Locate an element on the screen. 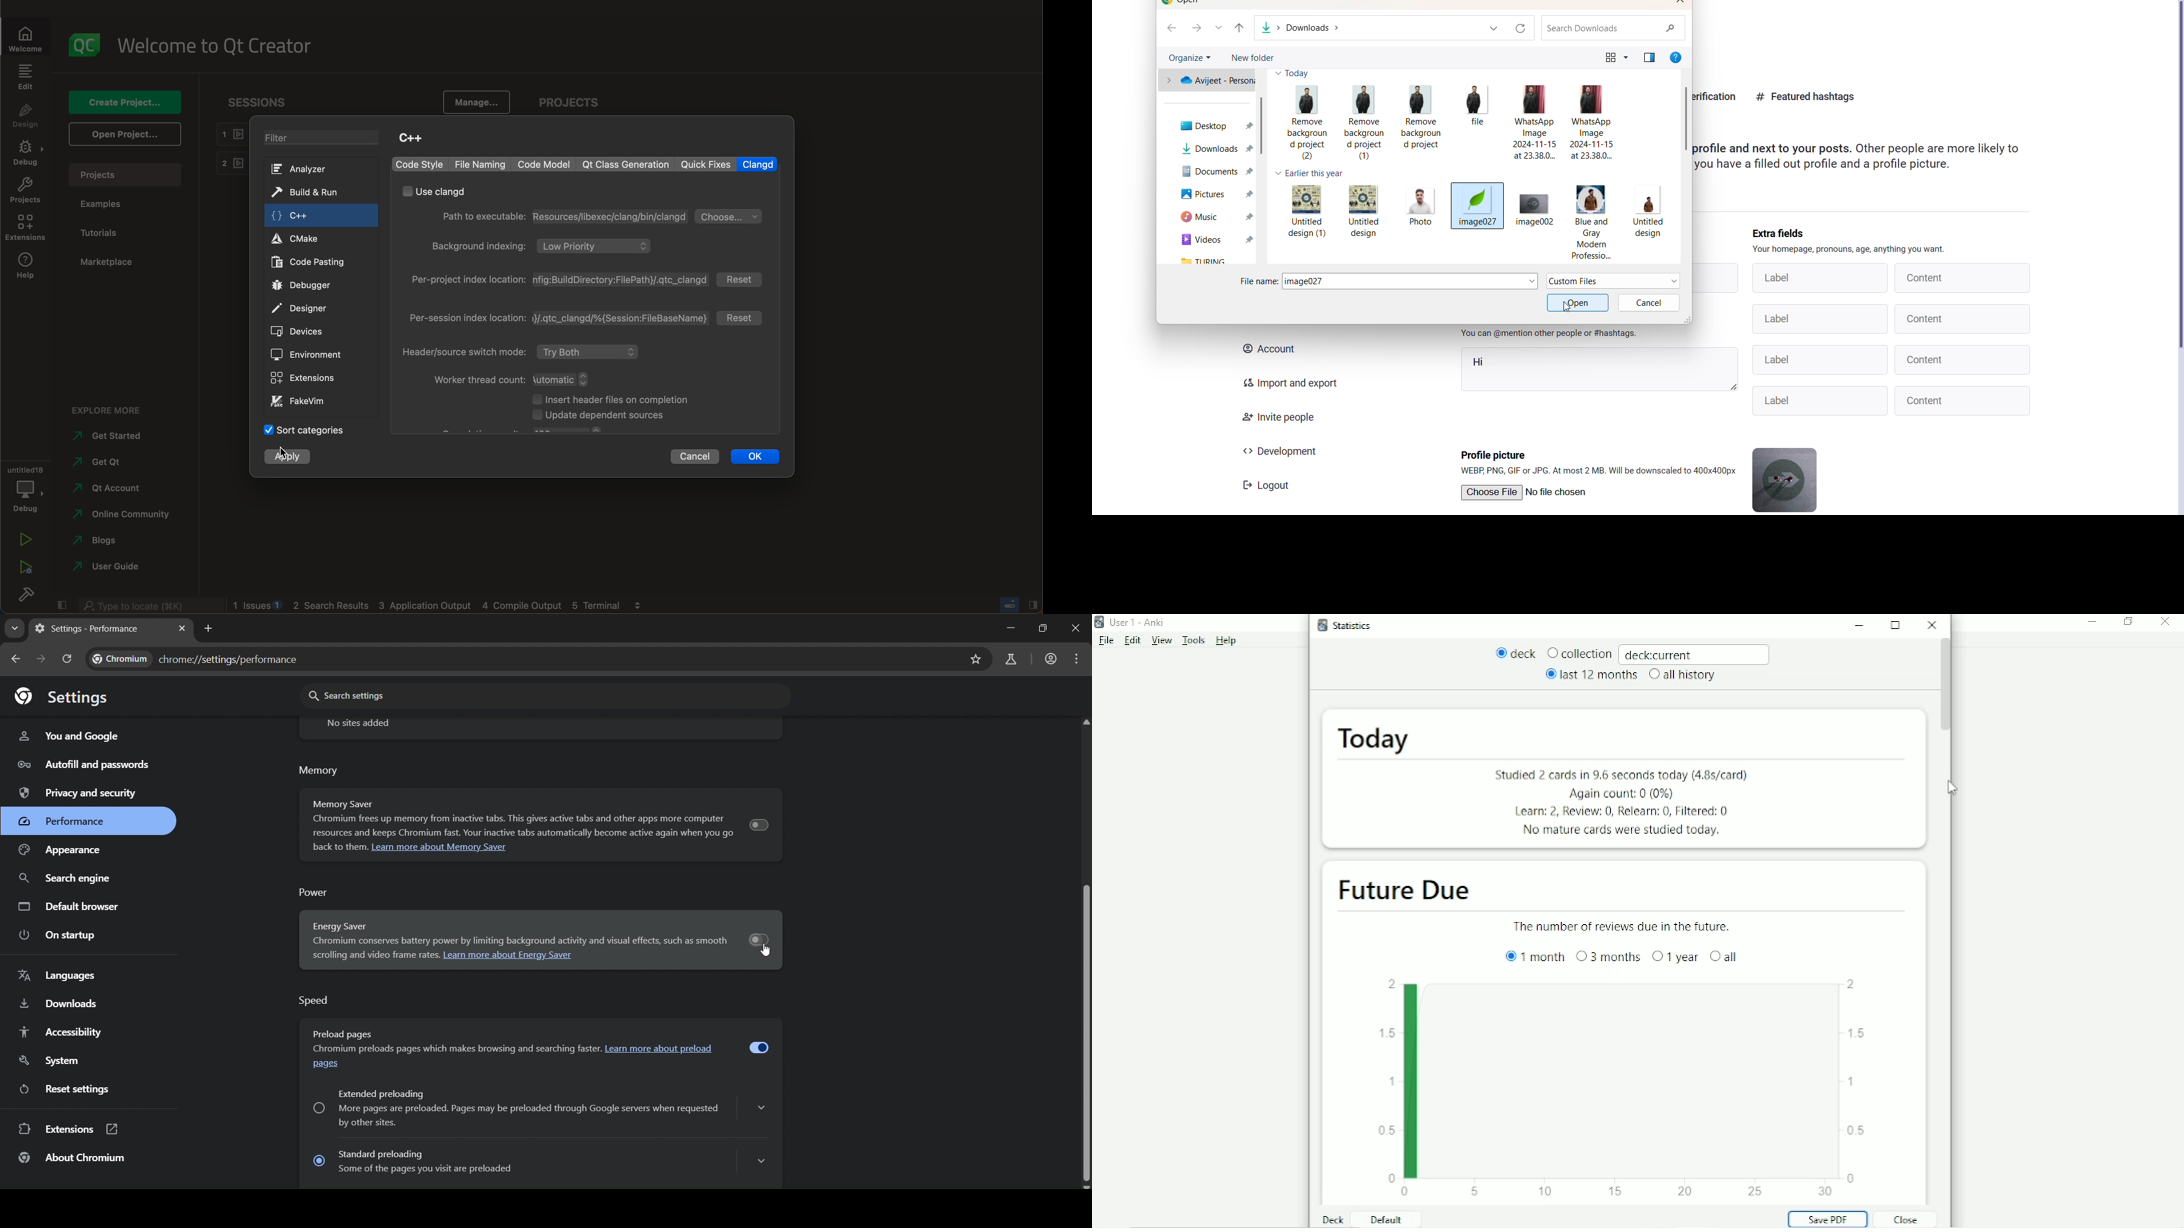 This screenshot has width=2184, height=1232. reload is located at coordinates (71, 658).